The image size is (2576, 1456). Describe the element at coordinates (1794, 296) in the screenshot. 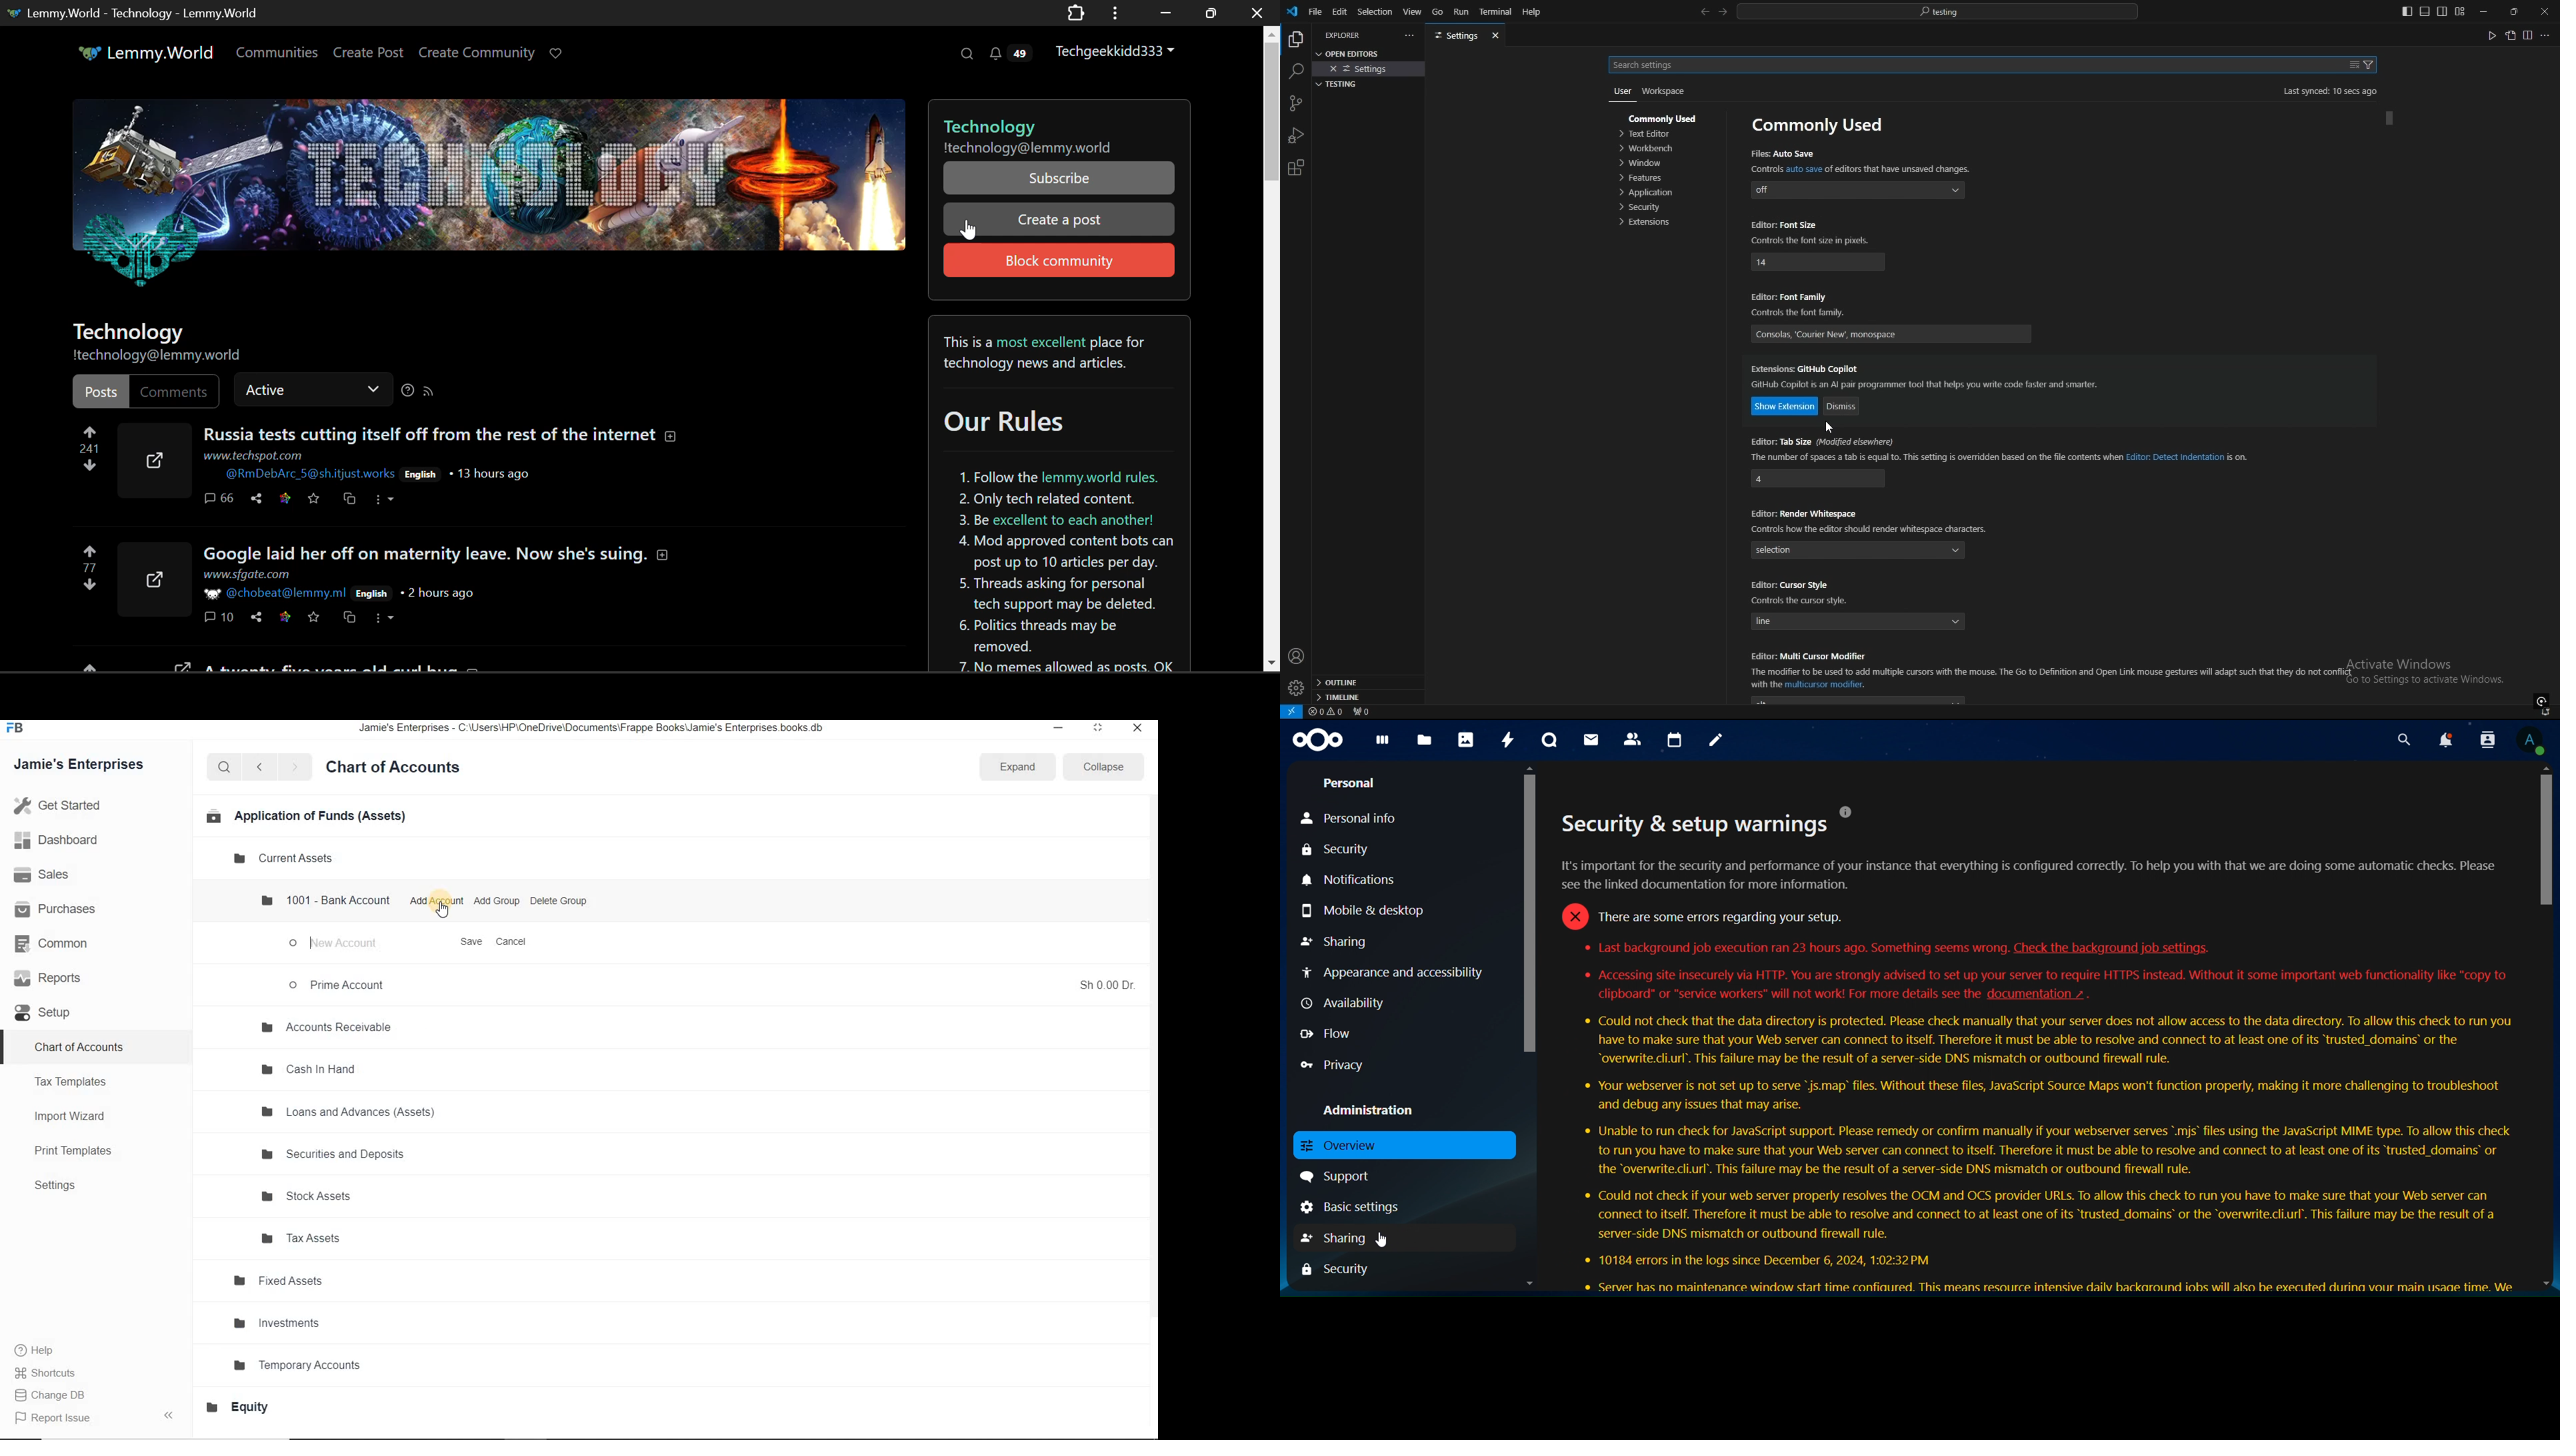

I see `editor font family` at that location.